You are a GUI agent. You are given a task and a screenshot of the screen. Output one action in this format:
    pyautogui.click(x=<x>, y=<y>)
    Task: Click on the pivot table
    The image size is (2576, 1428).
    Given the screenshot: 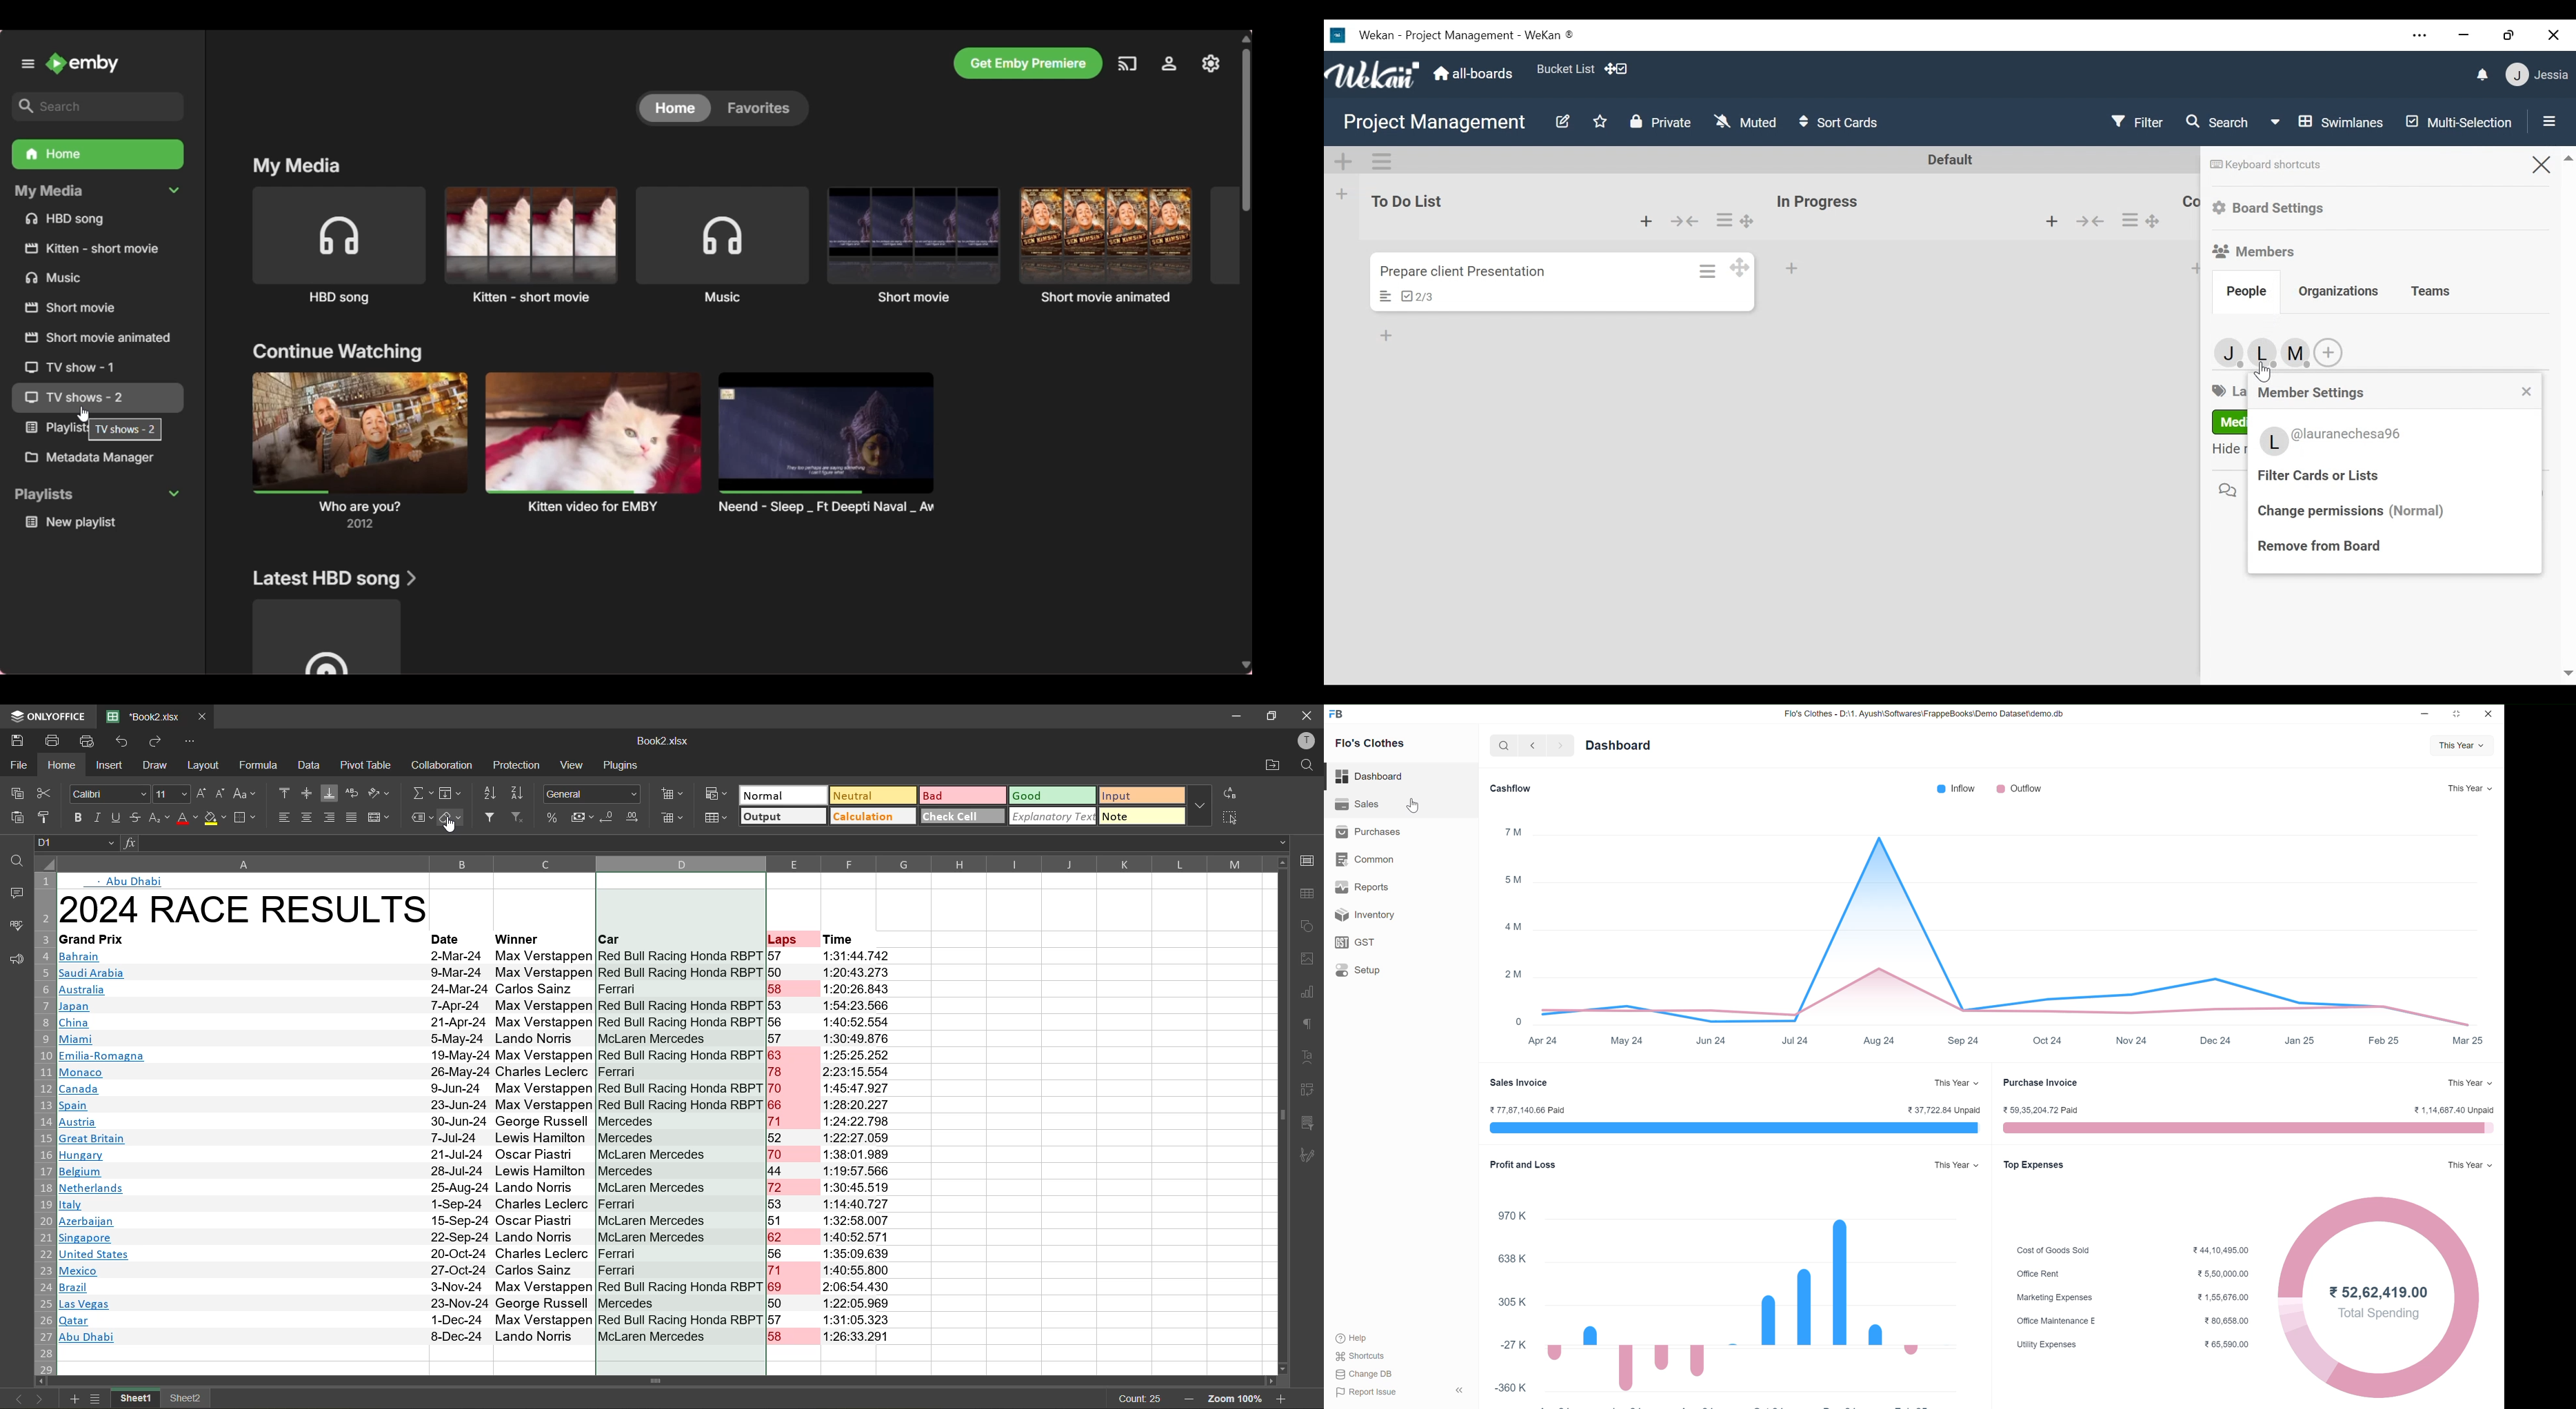 What is the action you would take?
    pyautogui.click(x=1311, y=1092)
    